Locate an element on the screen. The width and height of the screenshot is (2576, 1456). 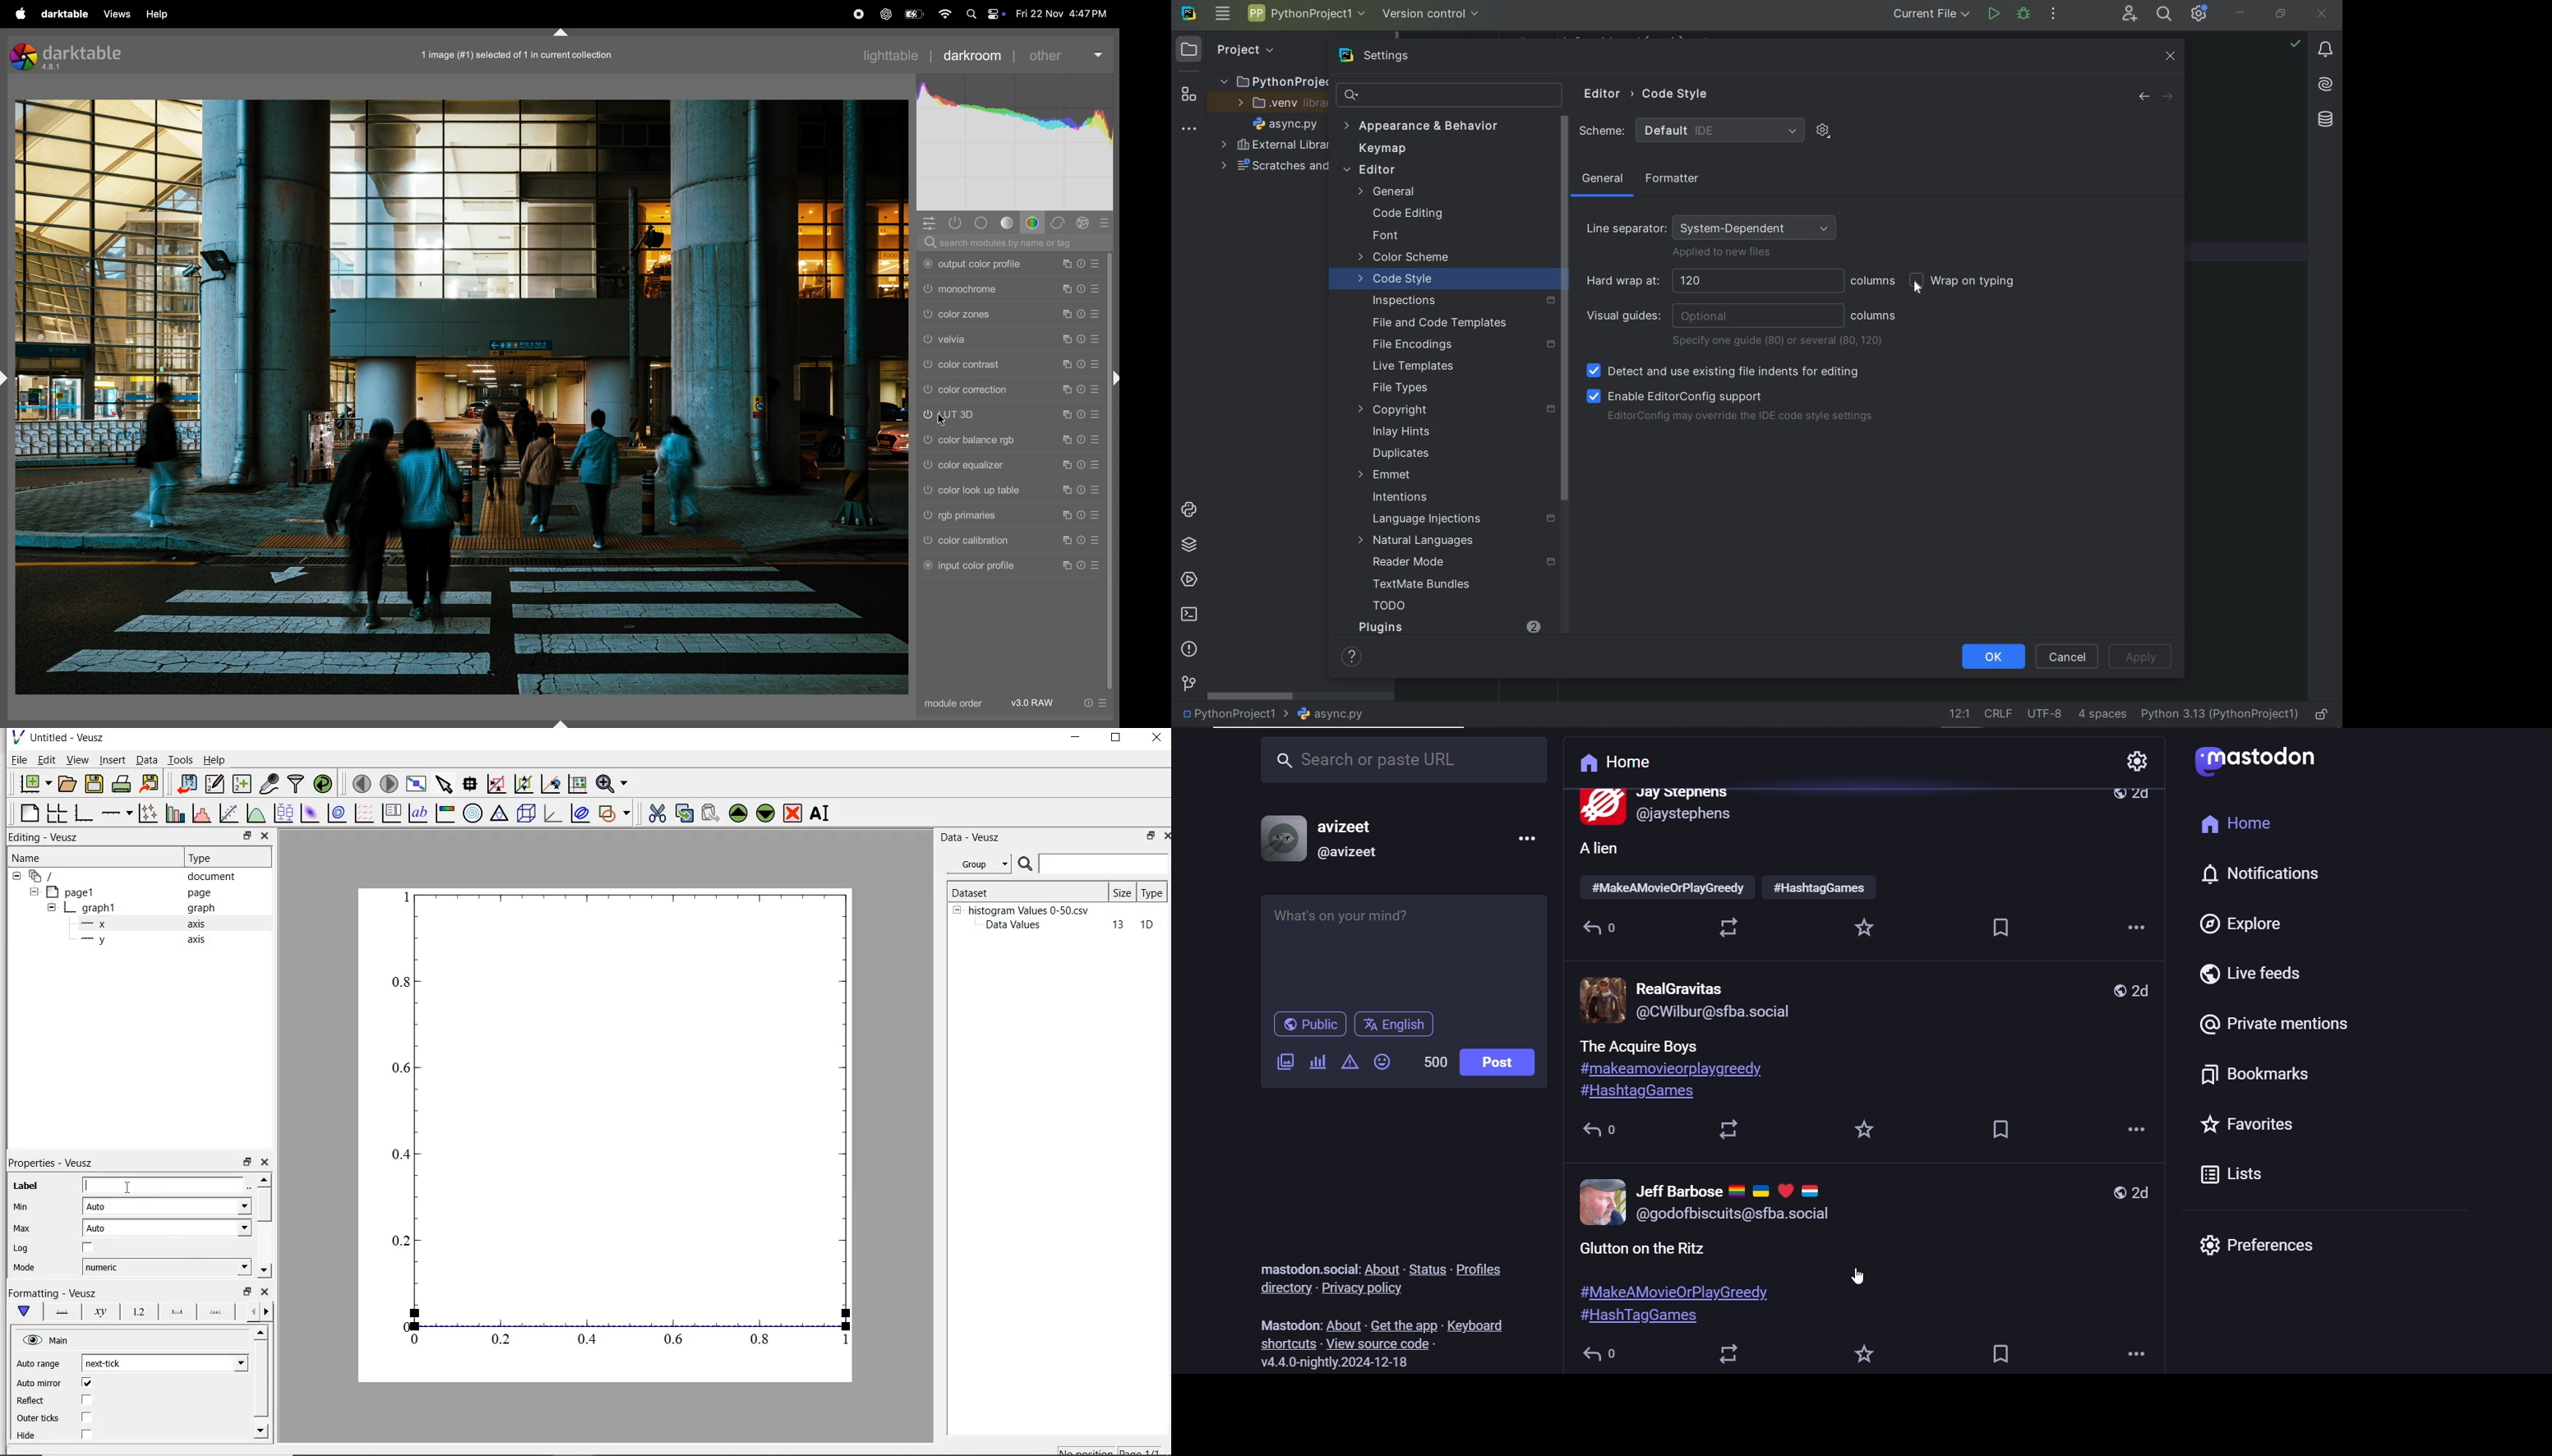
directory is located at coordinates (1280, 1288).